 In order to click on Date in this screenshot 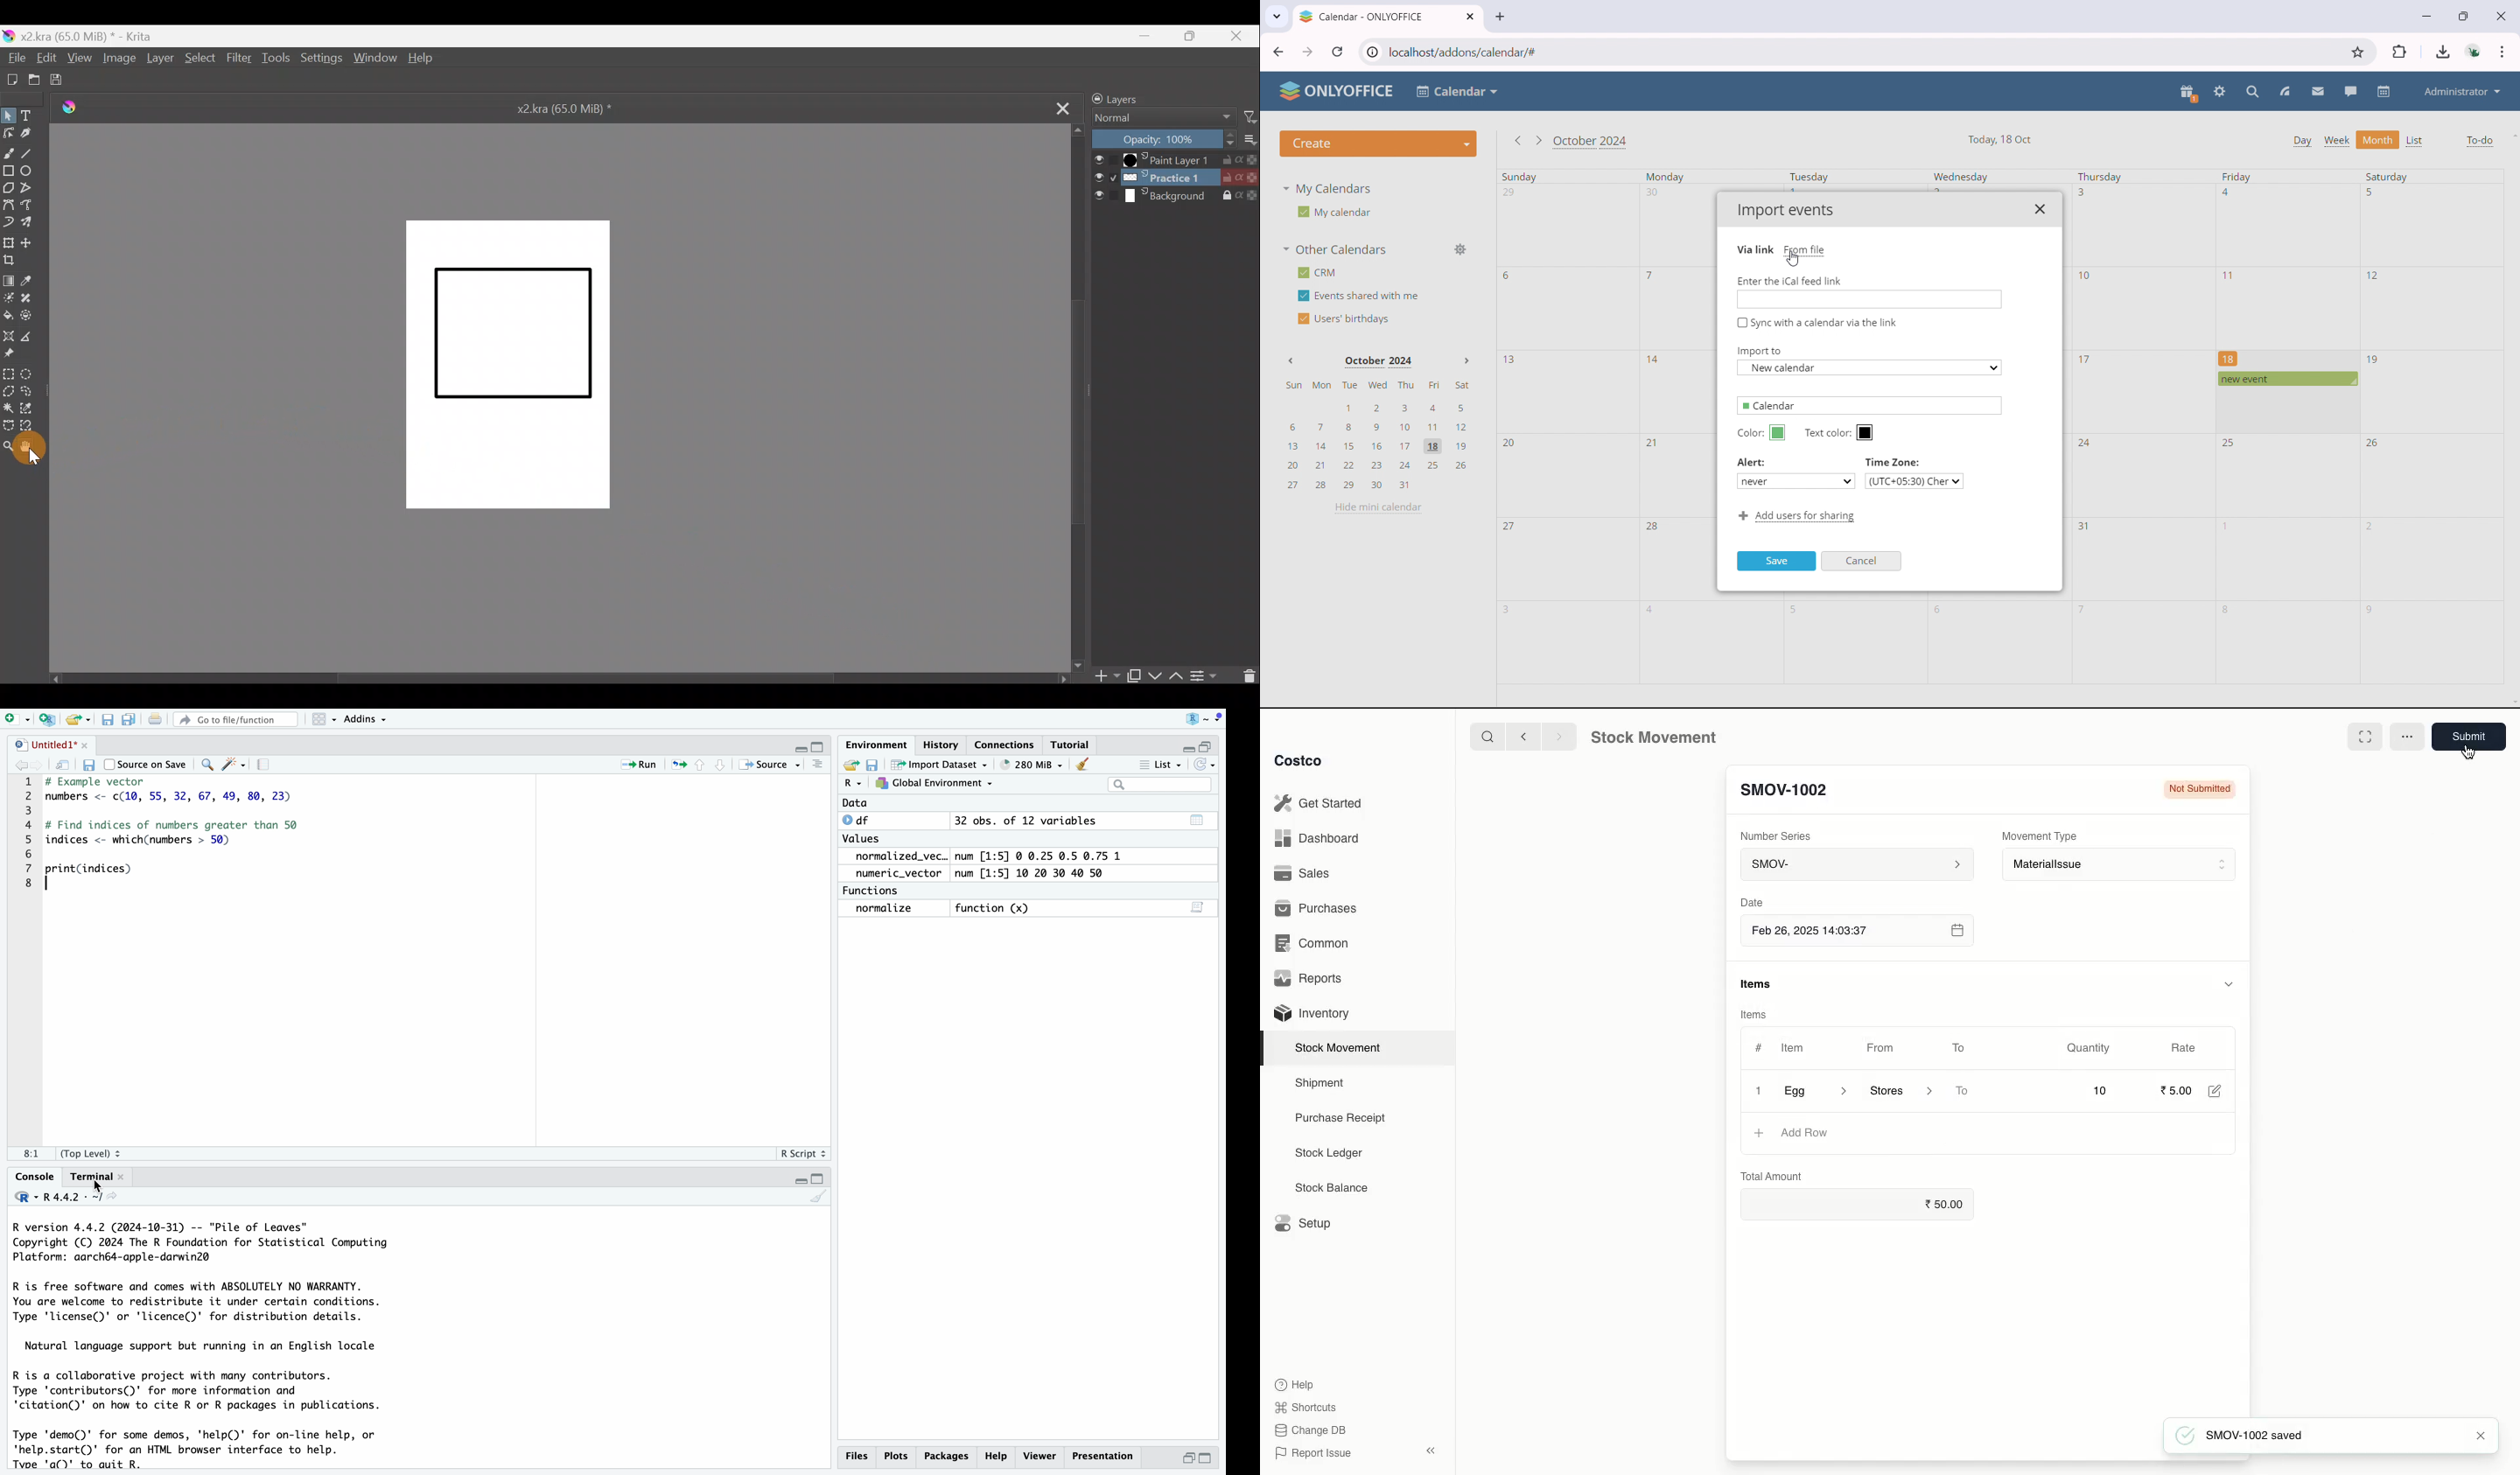, I will do `click(1751, 902)`.